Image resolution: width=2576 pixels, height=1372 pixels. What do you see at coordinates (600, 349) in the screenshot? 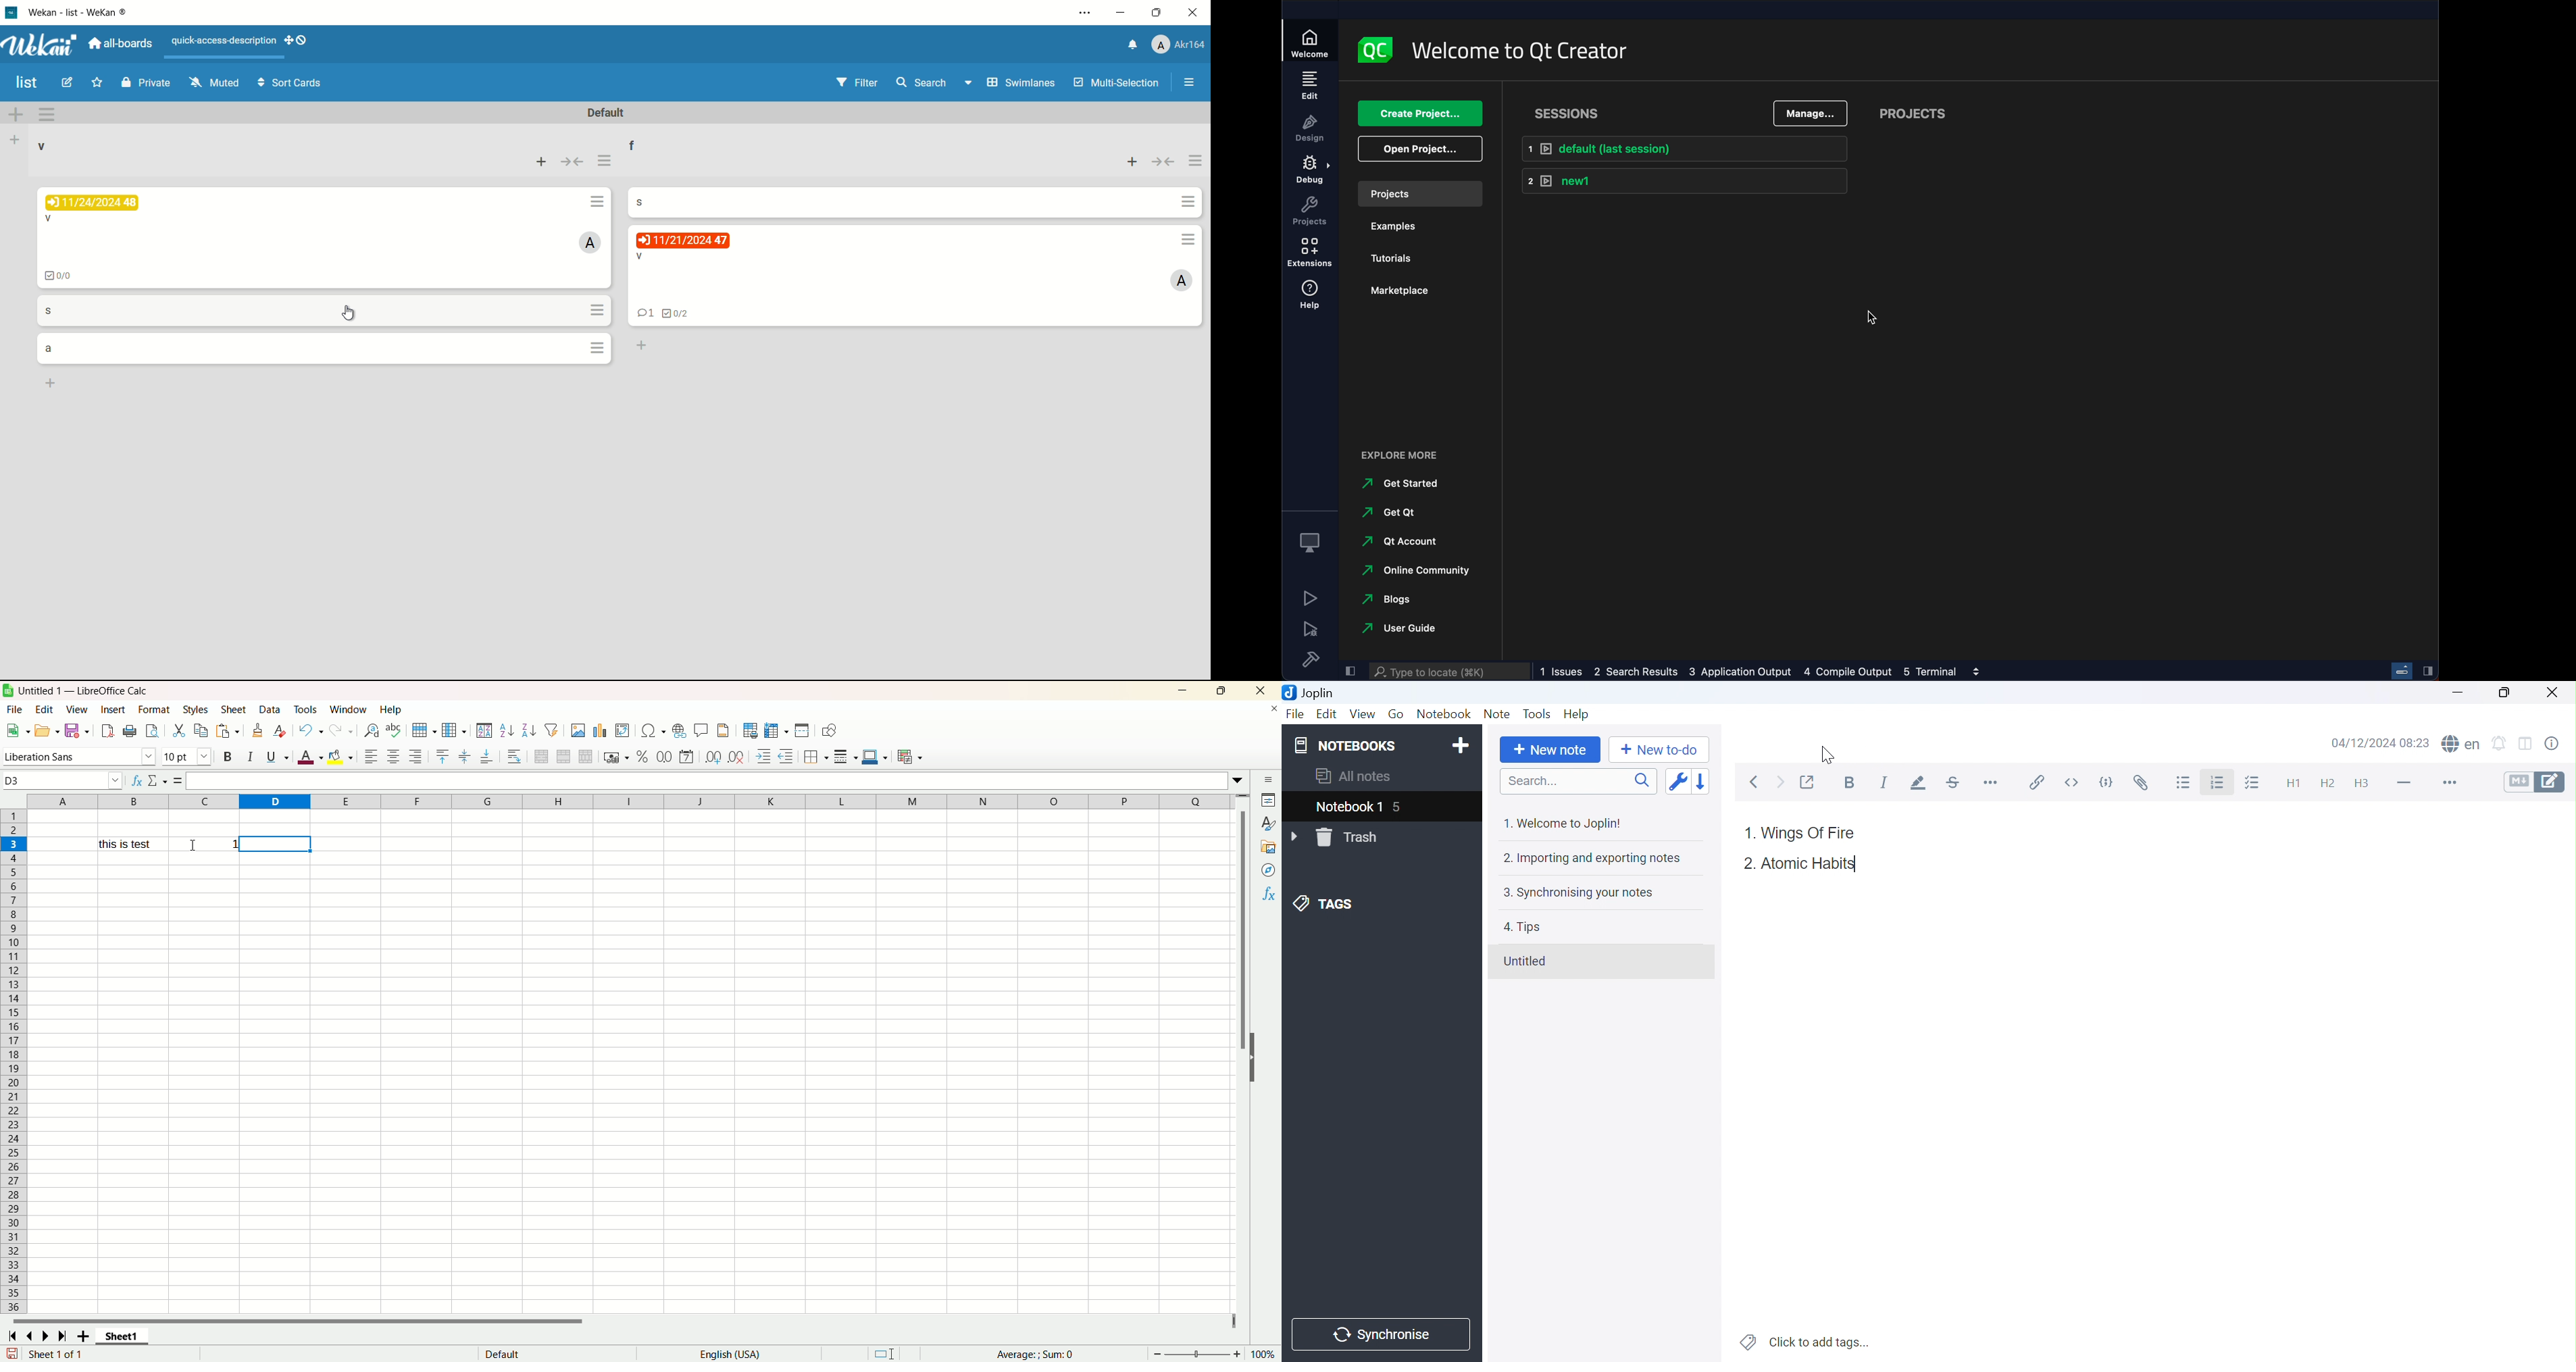
I see `card actions` at bounding box center [600, 349].